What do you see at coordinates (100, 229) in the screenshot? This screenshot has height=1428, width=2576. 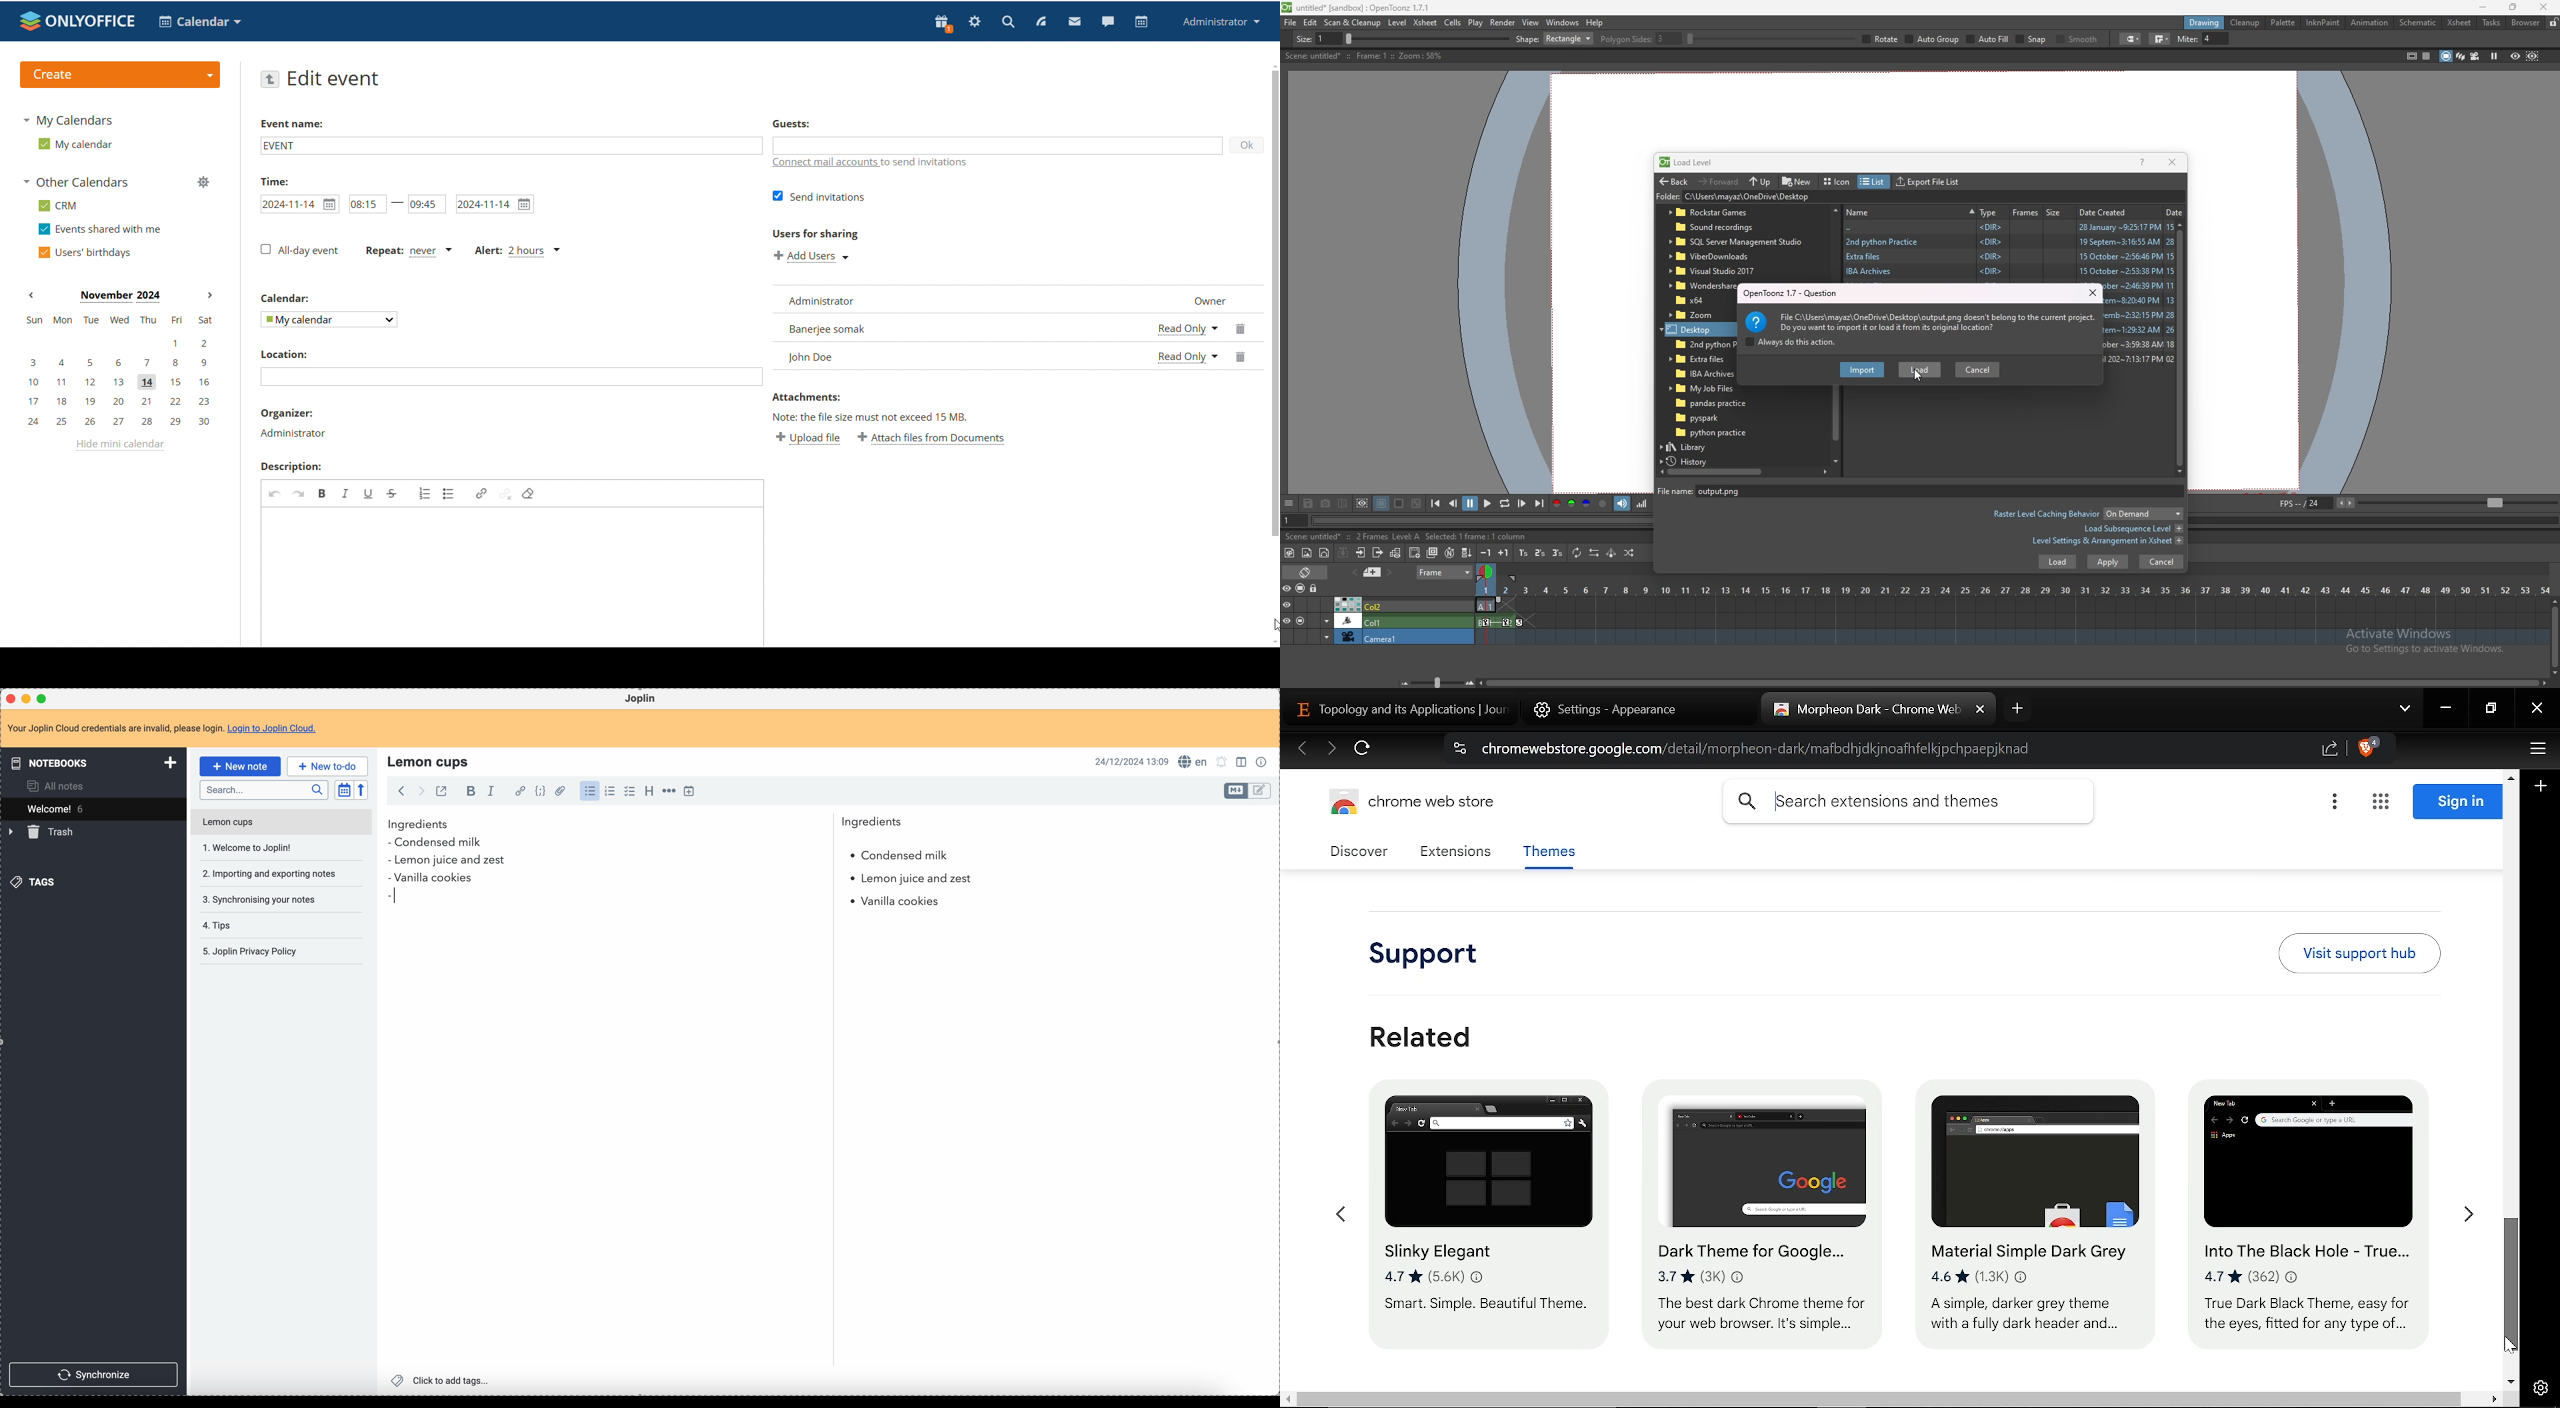 I see `events shared with me` at bounding box center [100, 229].